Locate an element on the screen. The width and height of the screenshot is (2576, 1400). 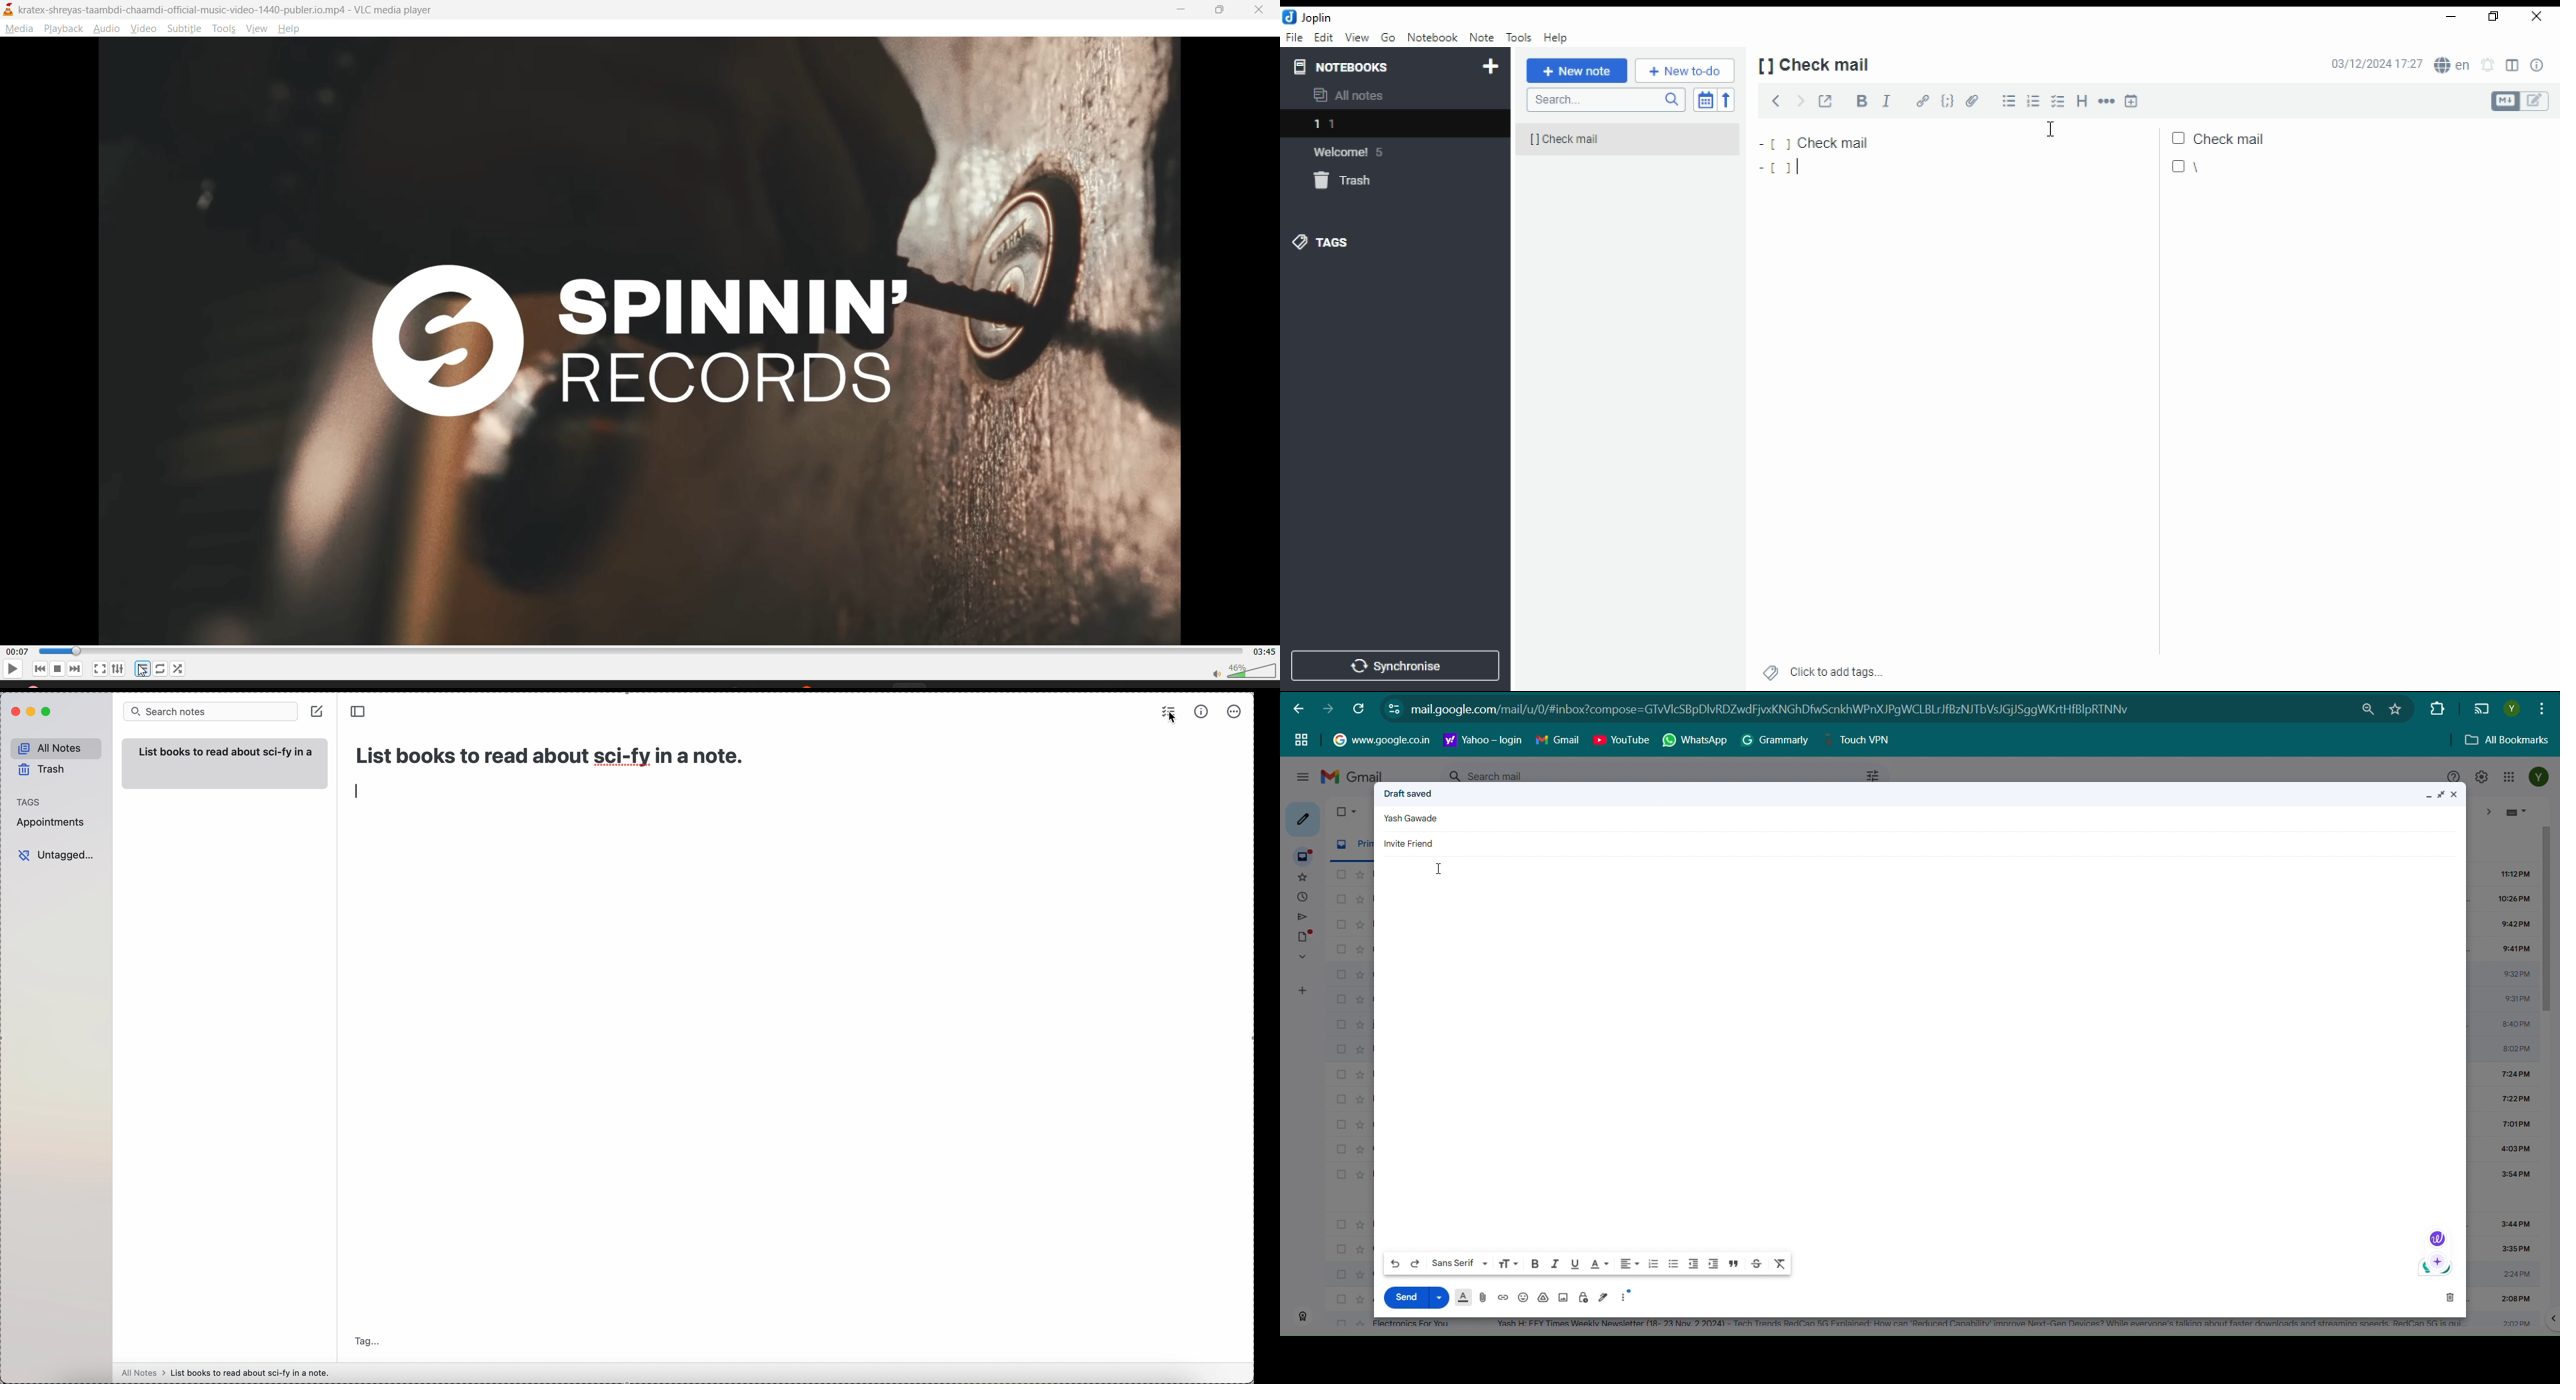
play is located at coordinates (11, 667).